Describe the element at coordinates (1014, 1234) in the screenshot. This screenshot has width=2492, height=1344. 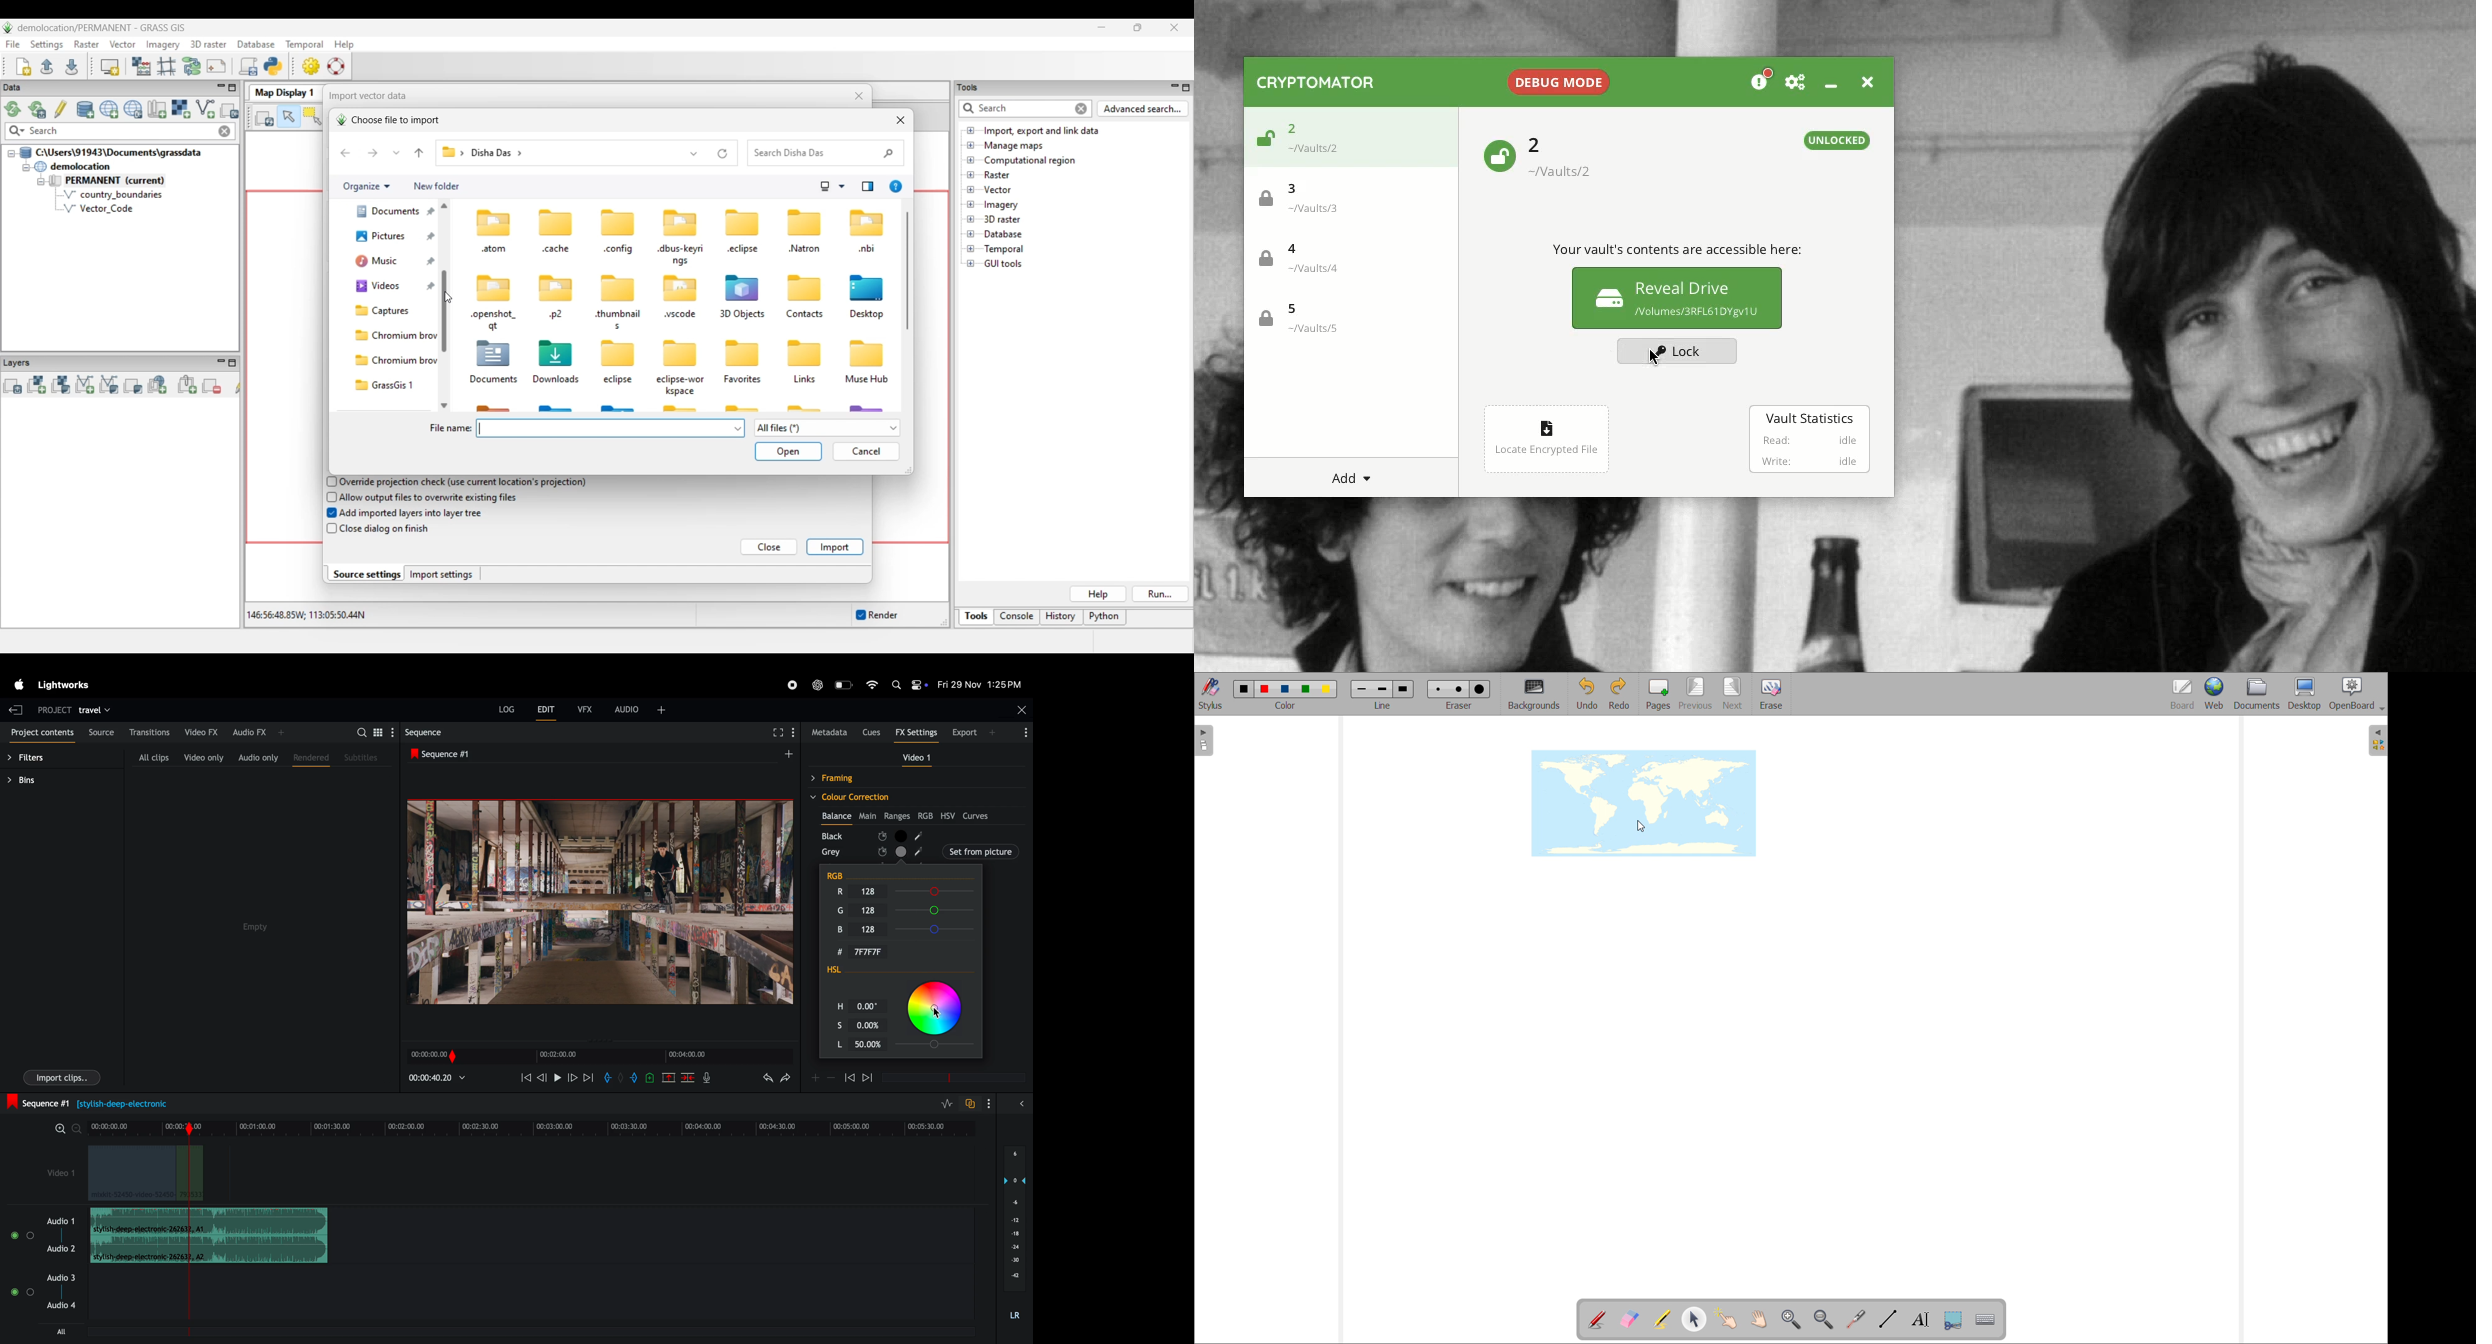
I see `audio pitch` at that location.